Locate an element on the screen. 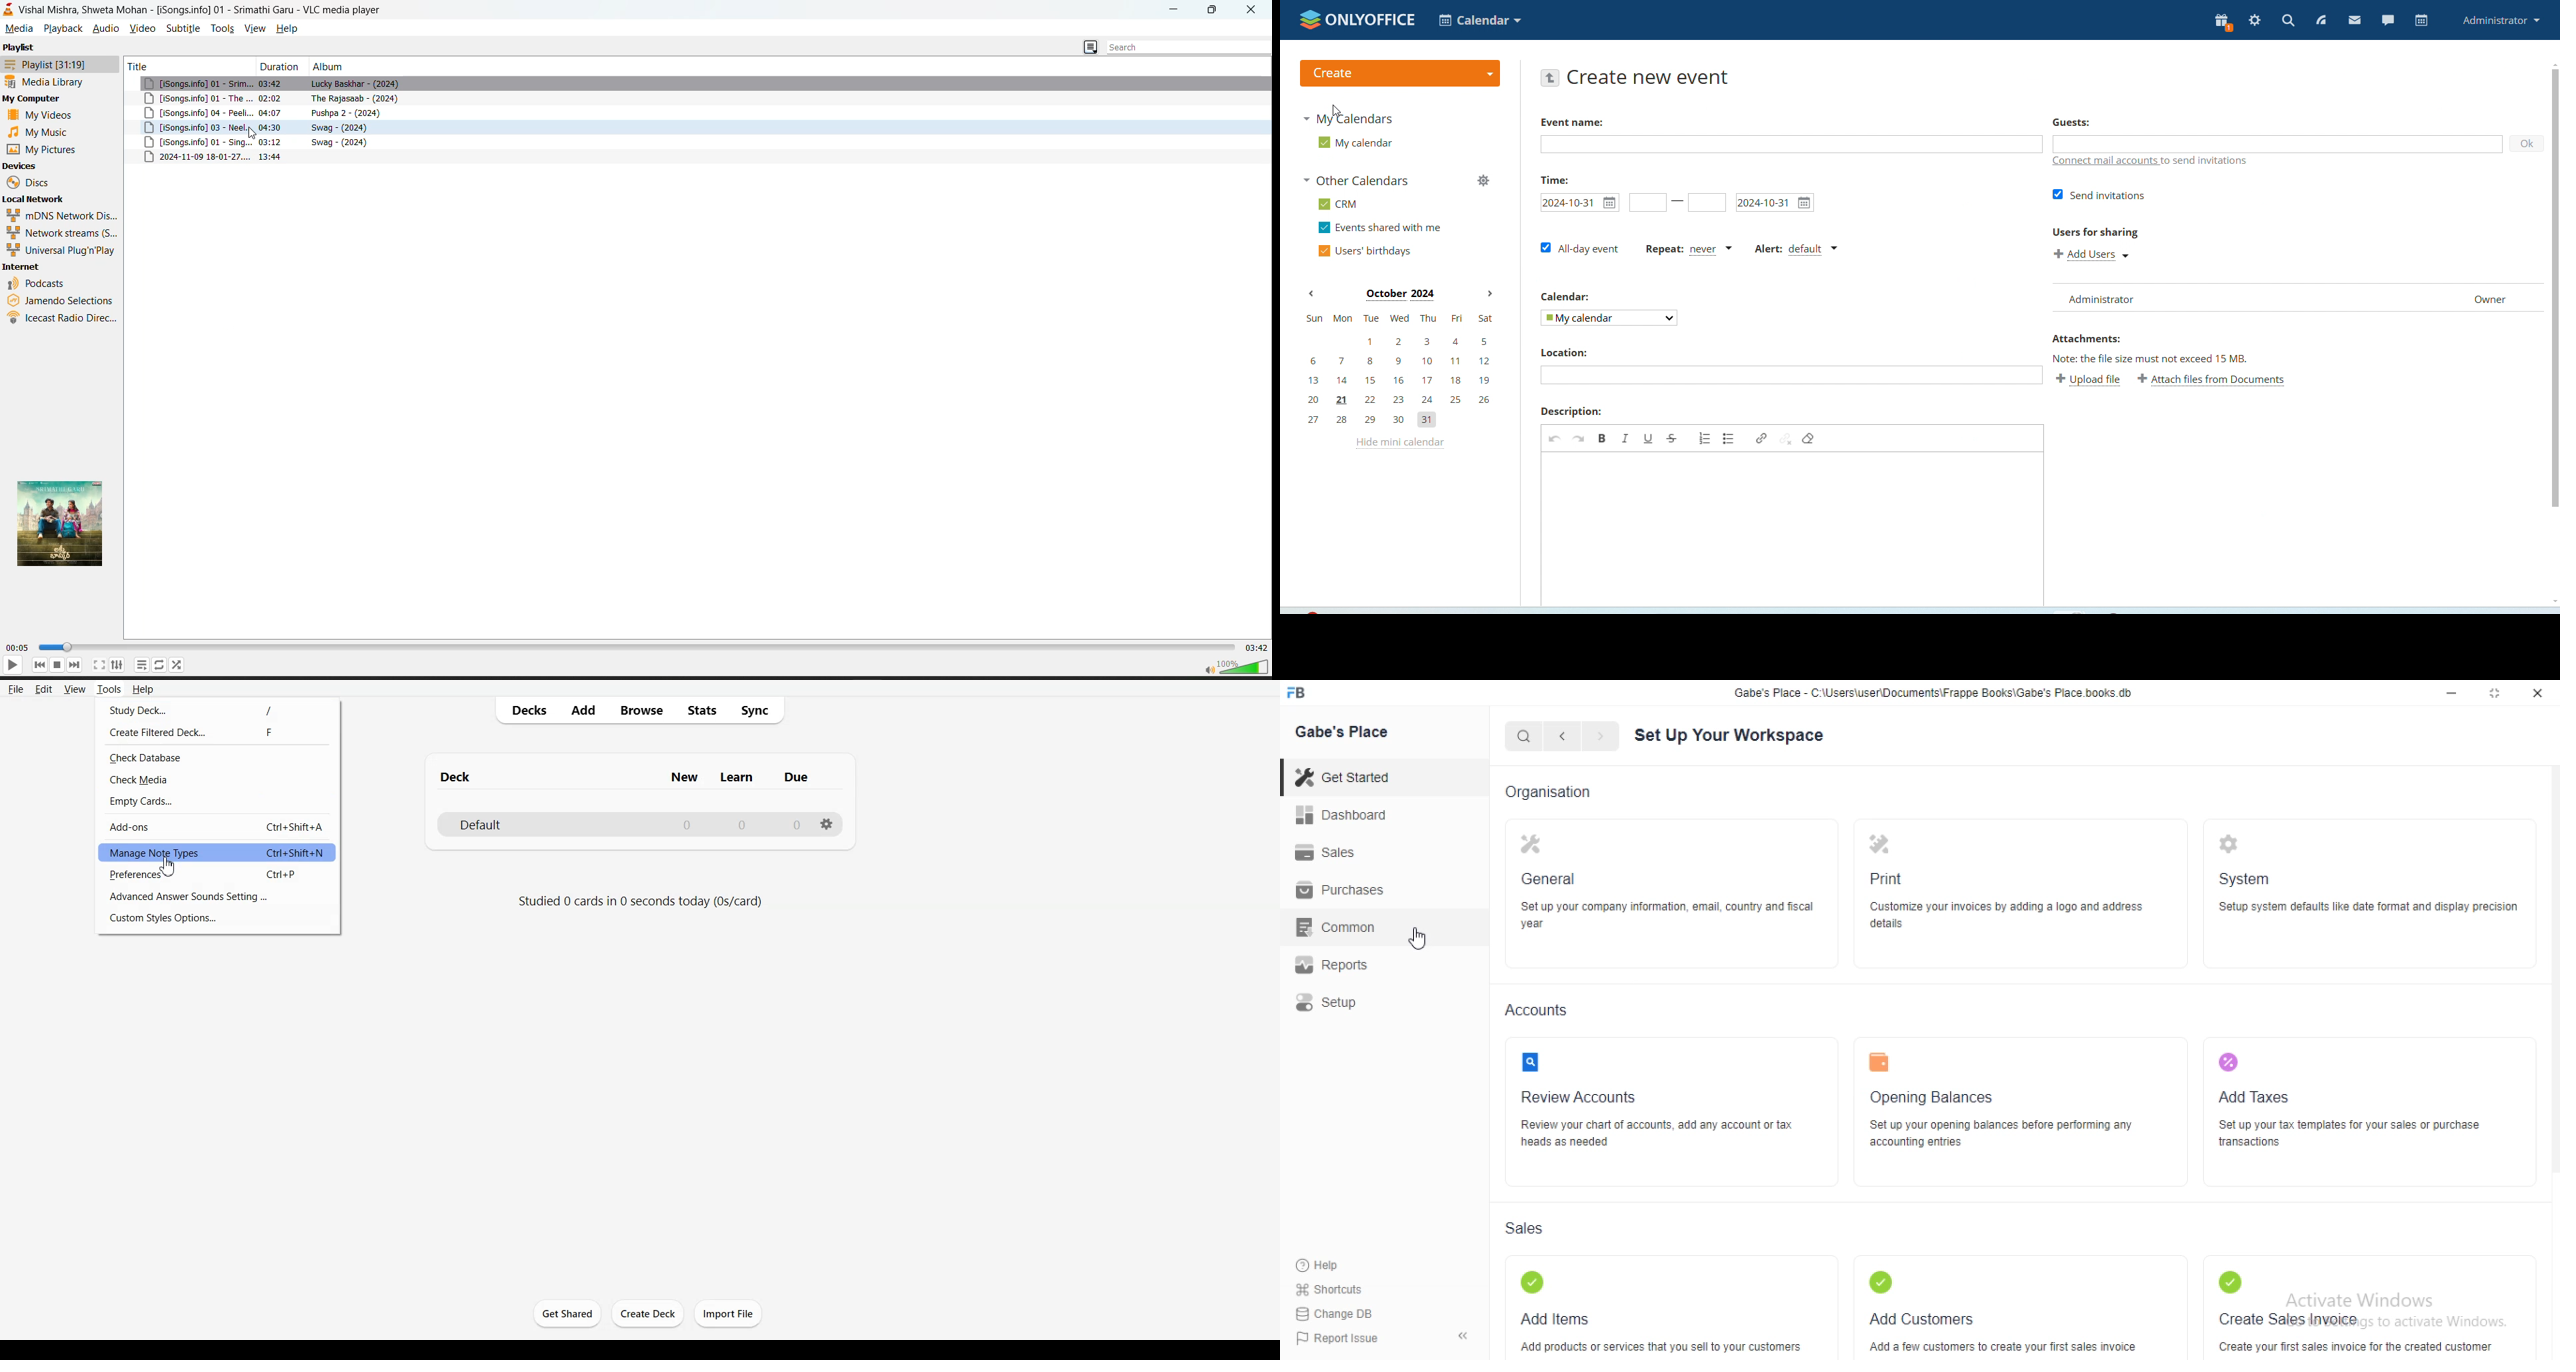 Image resolution: width=2576 pixels, height=1372 pixels. | Purchases is located at coordinates (1339, 890).